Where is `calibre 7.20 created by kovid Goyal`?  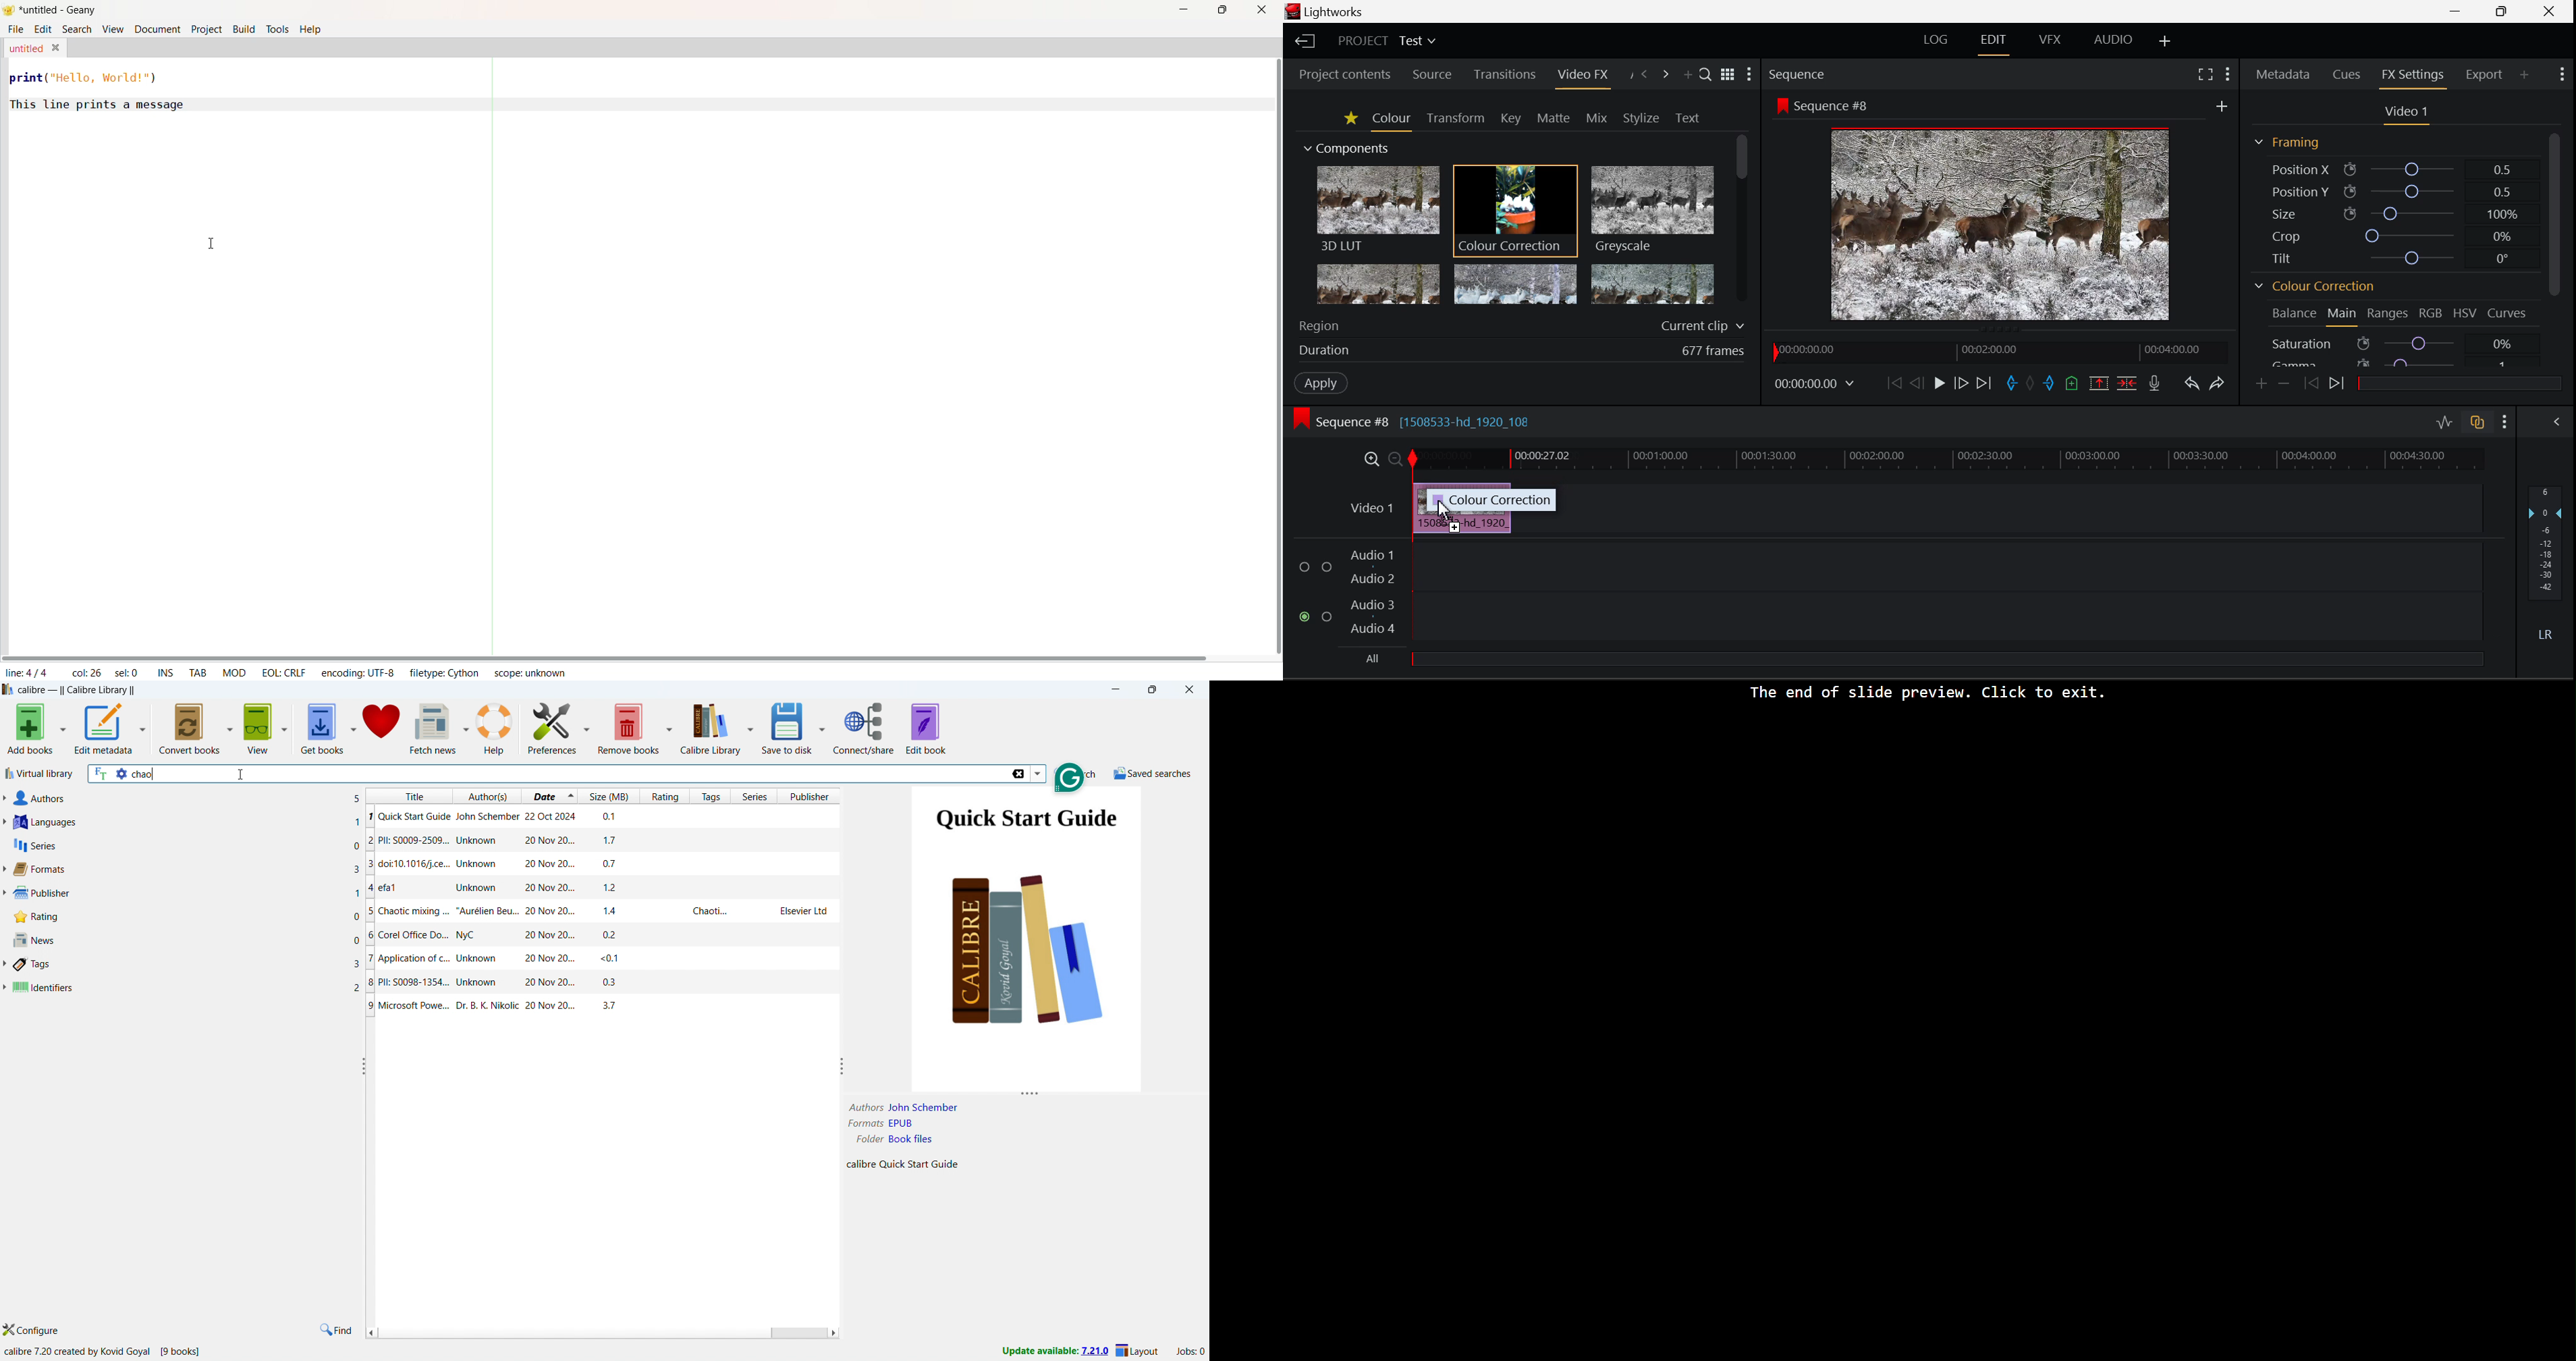 calibre 7.20 created by kovid Goyal is located at coordinates (77, 1350).